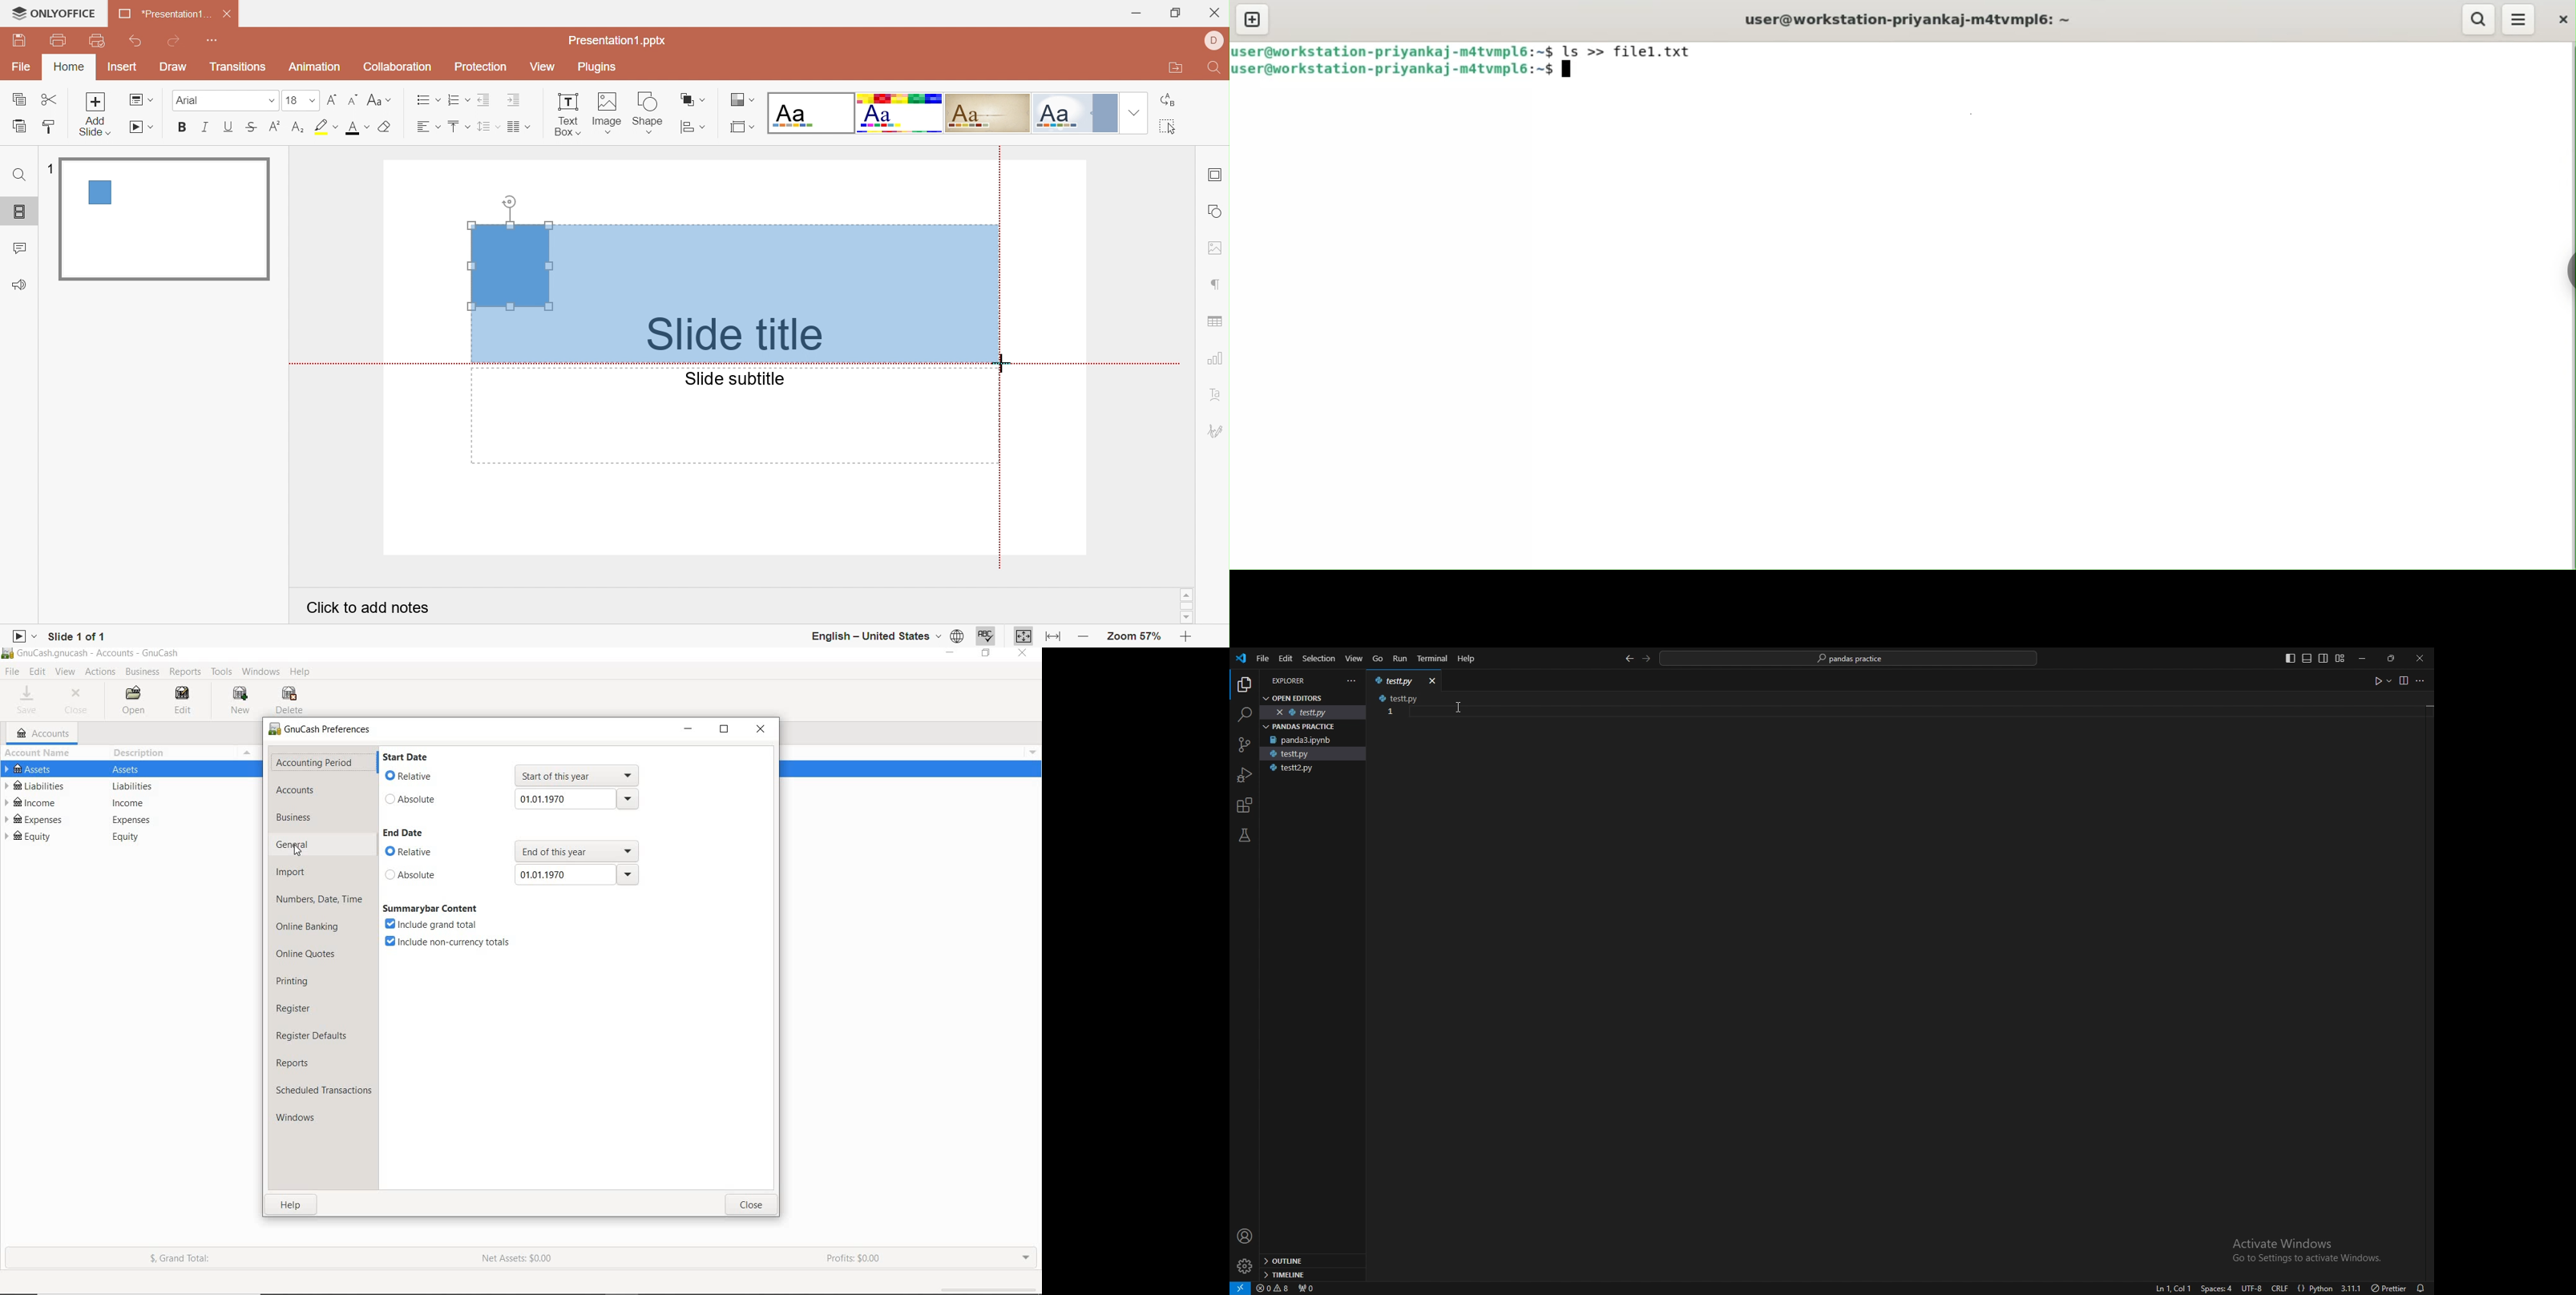  I want to click on Scroll down, so click(1185, 618).